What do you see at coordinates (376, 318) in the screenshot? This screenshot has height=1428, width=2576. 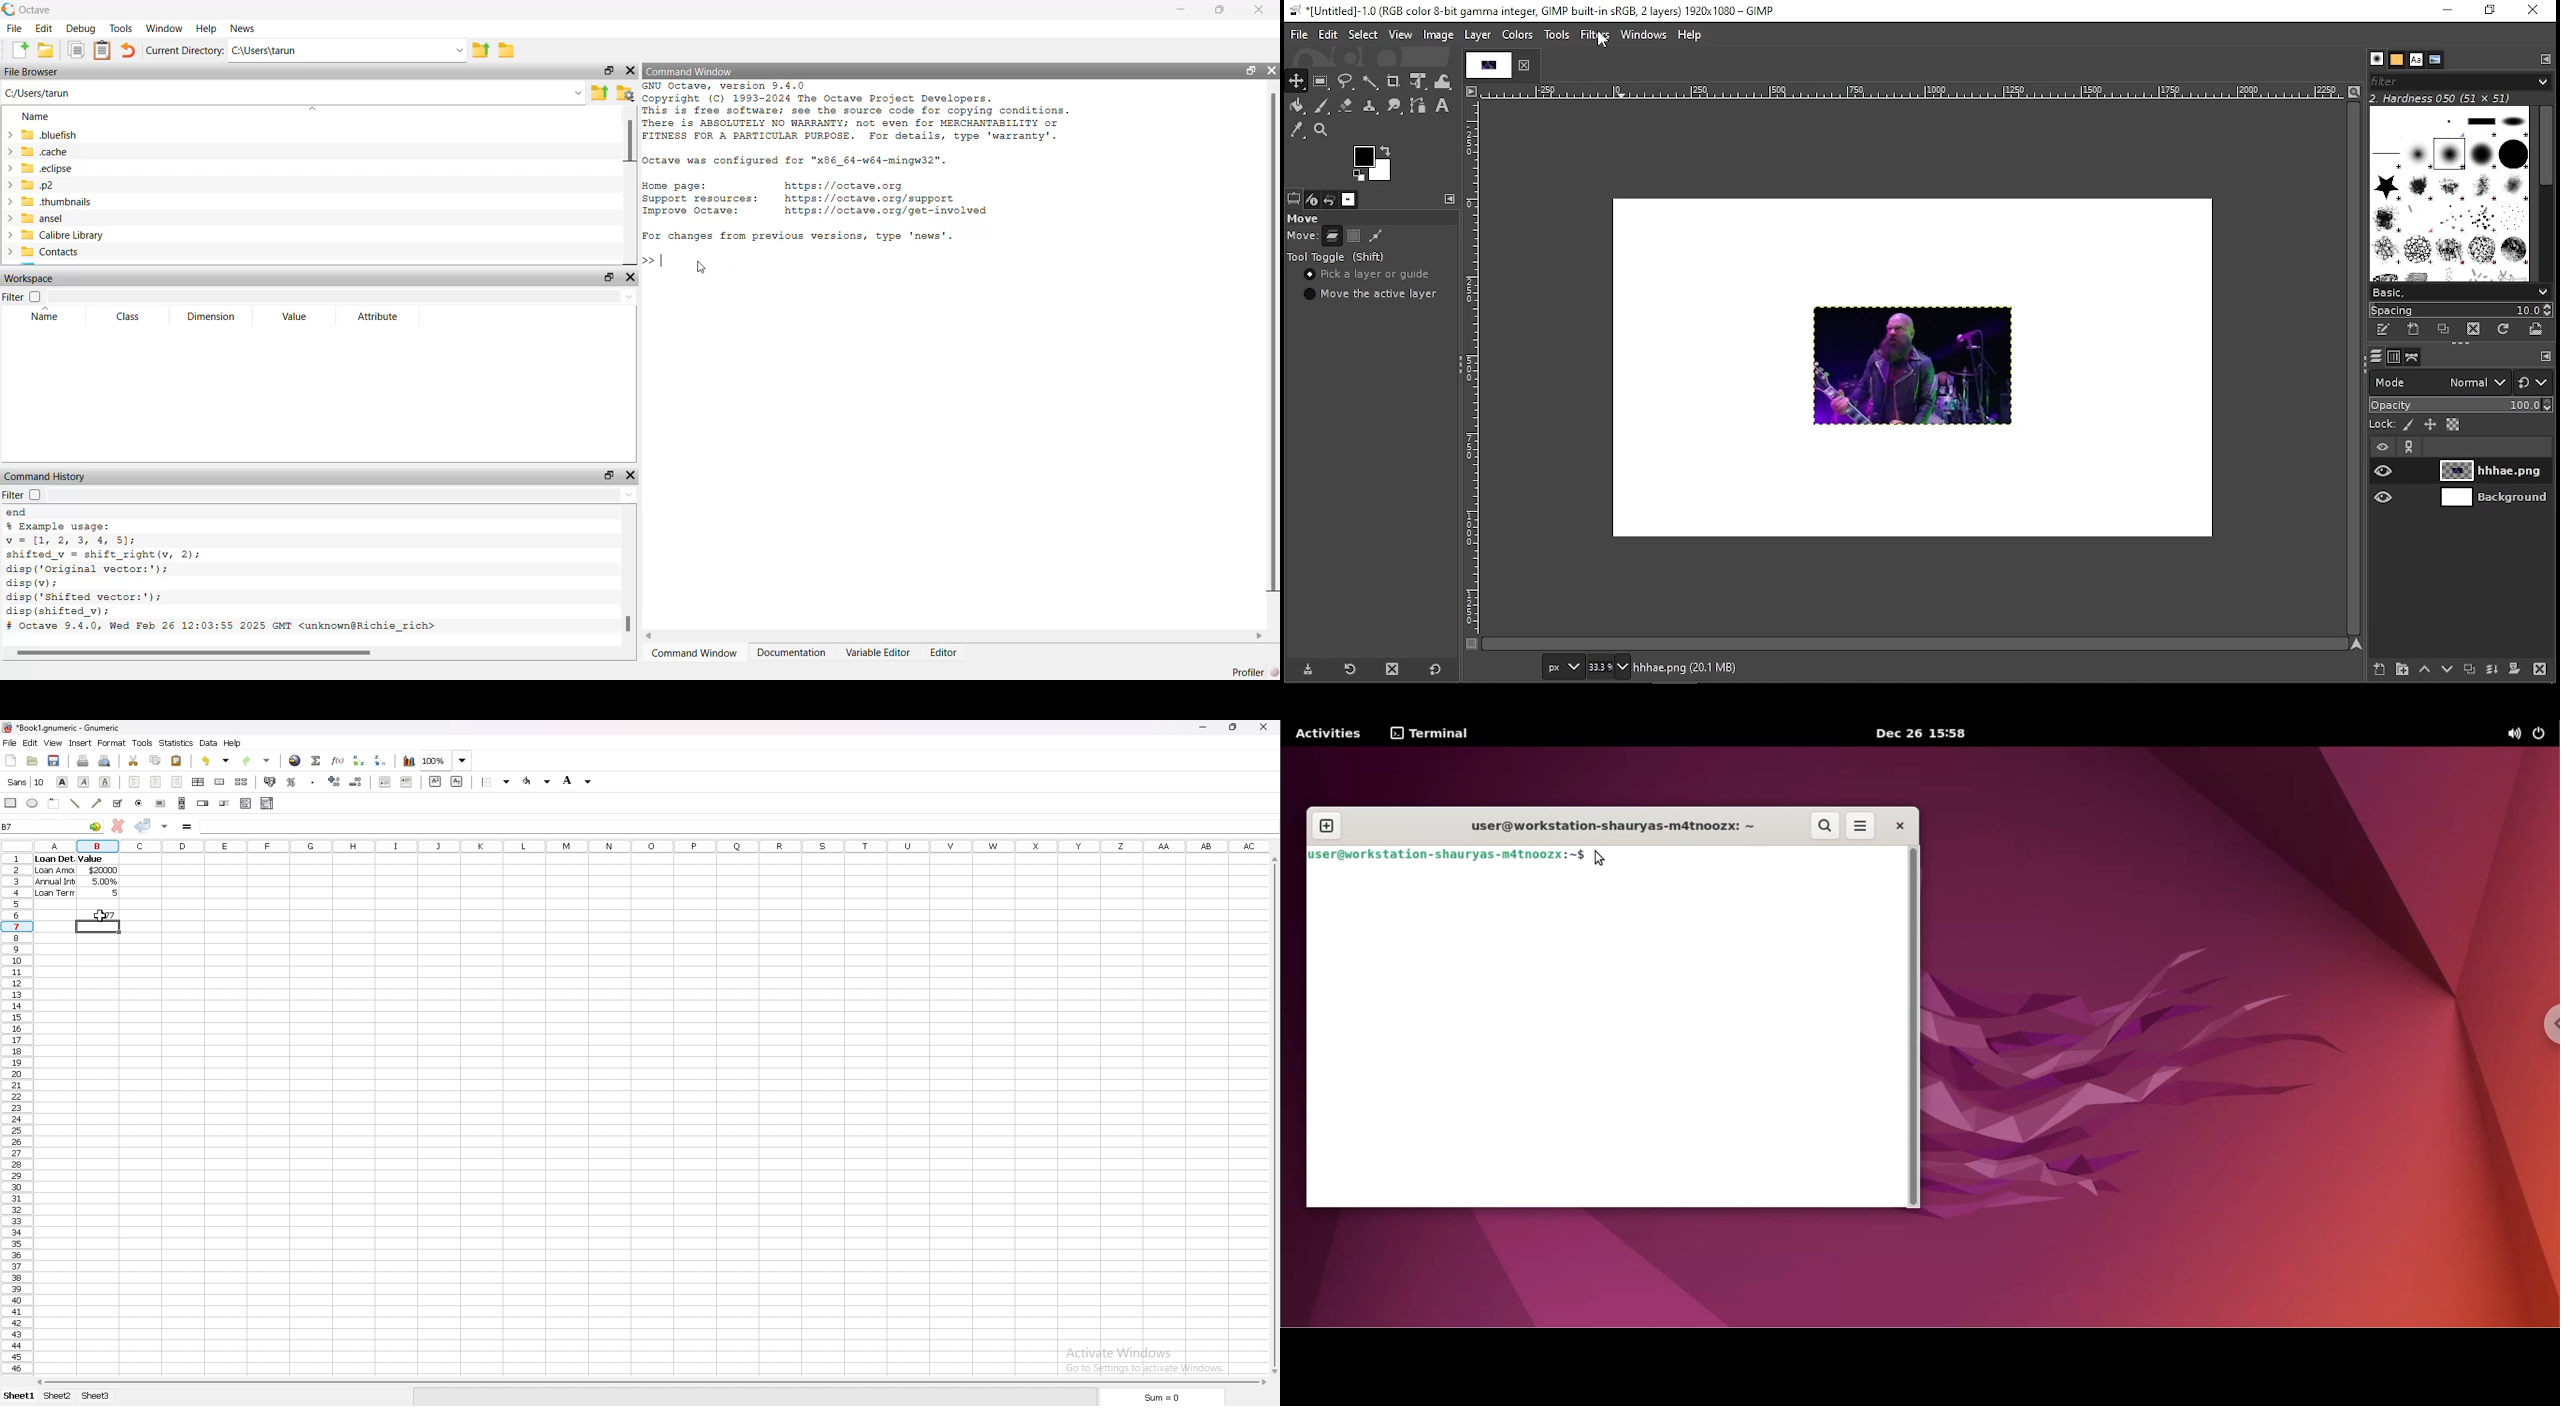 I see `attribute` at bounding box center [376, 318].